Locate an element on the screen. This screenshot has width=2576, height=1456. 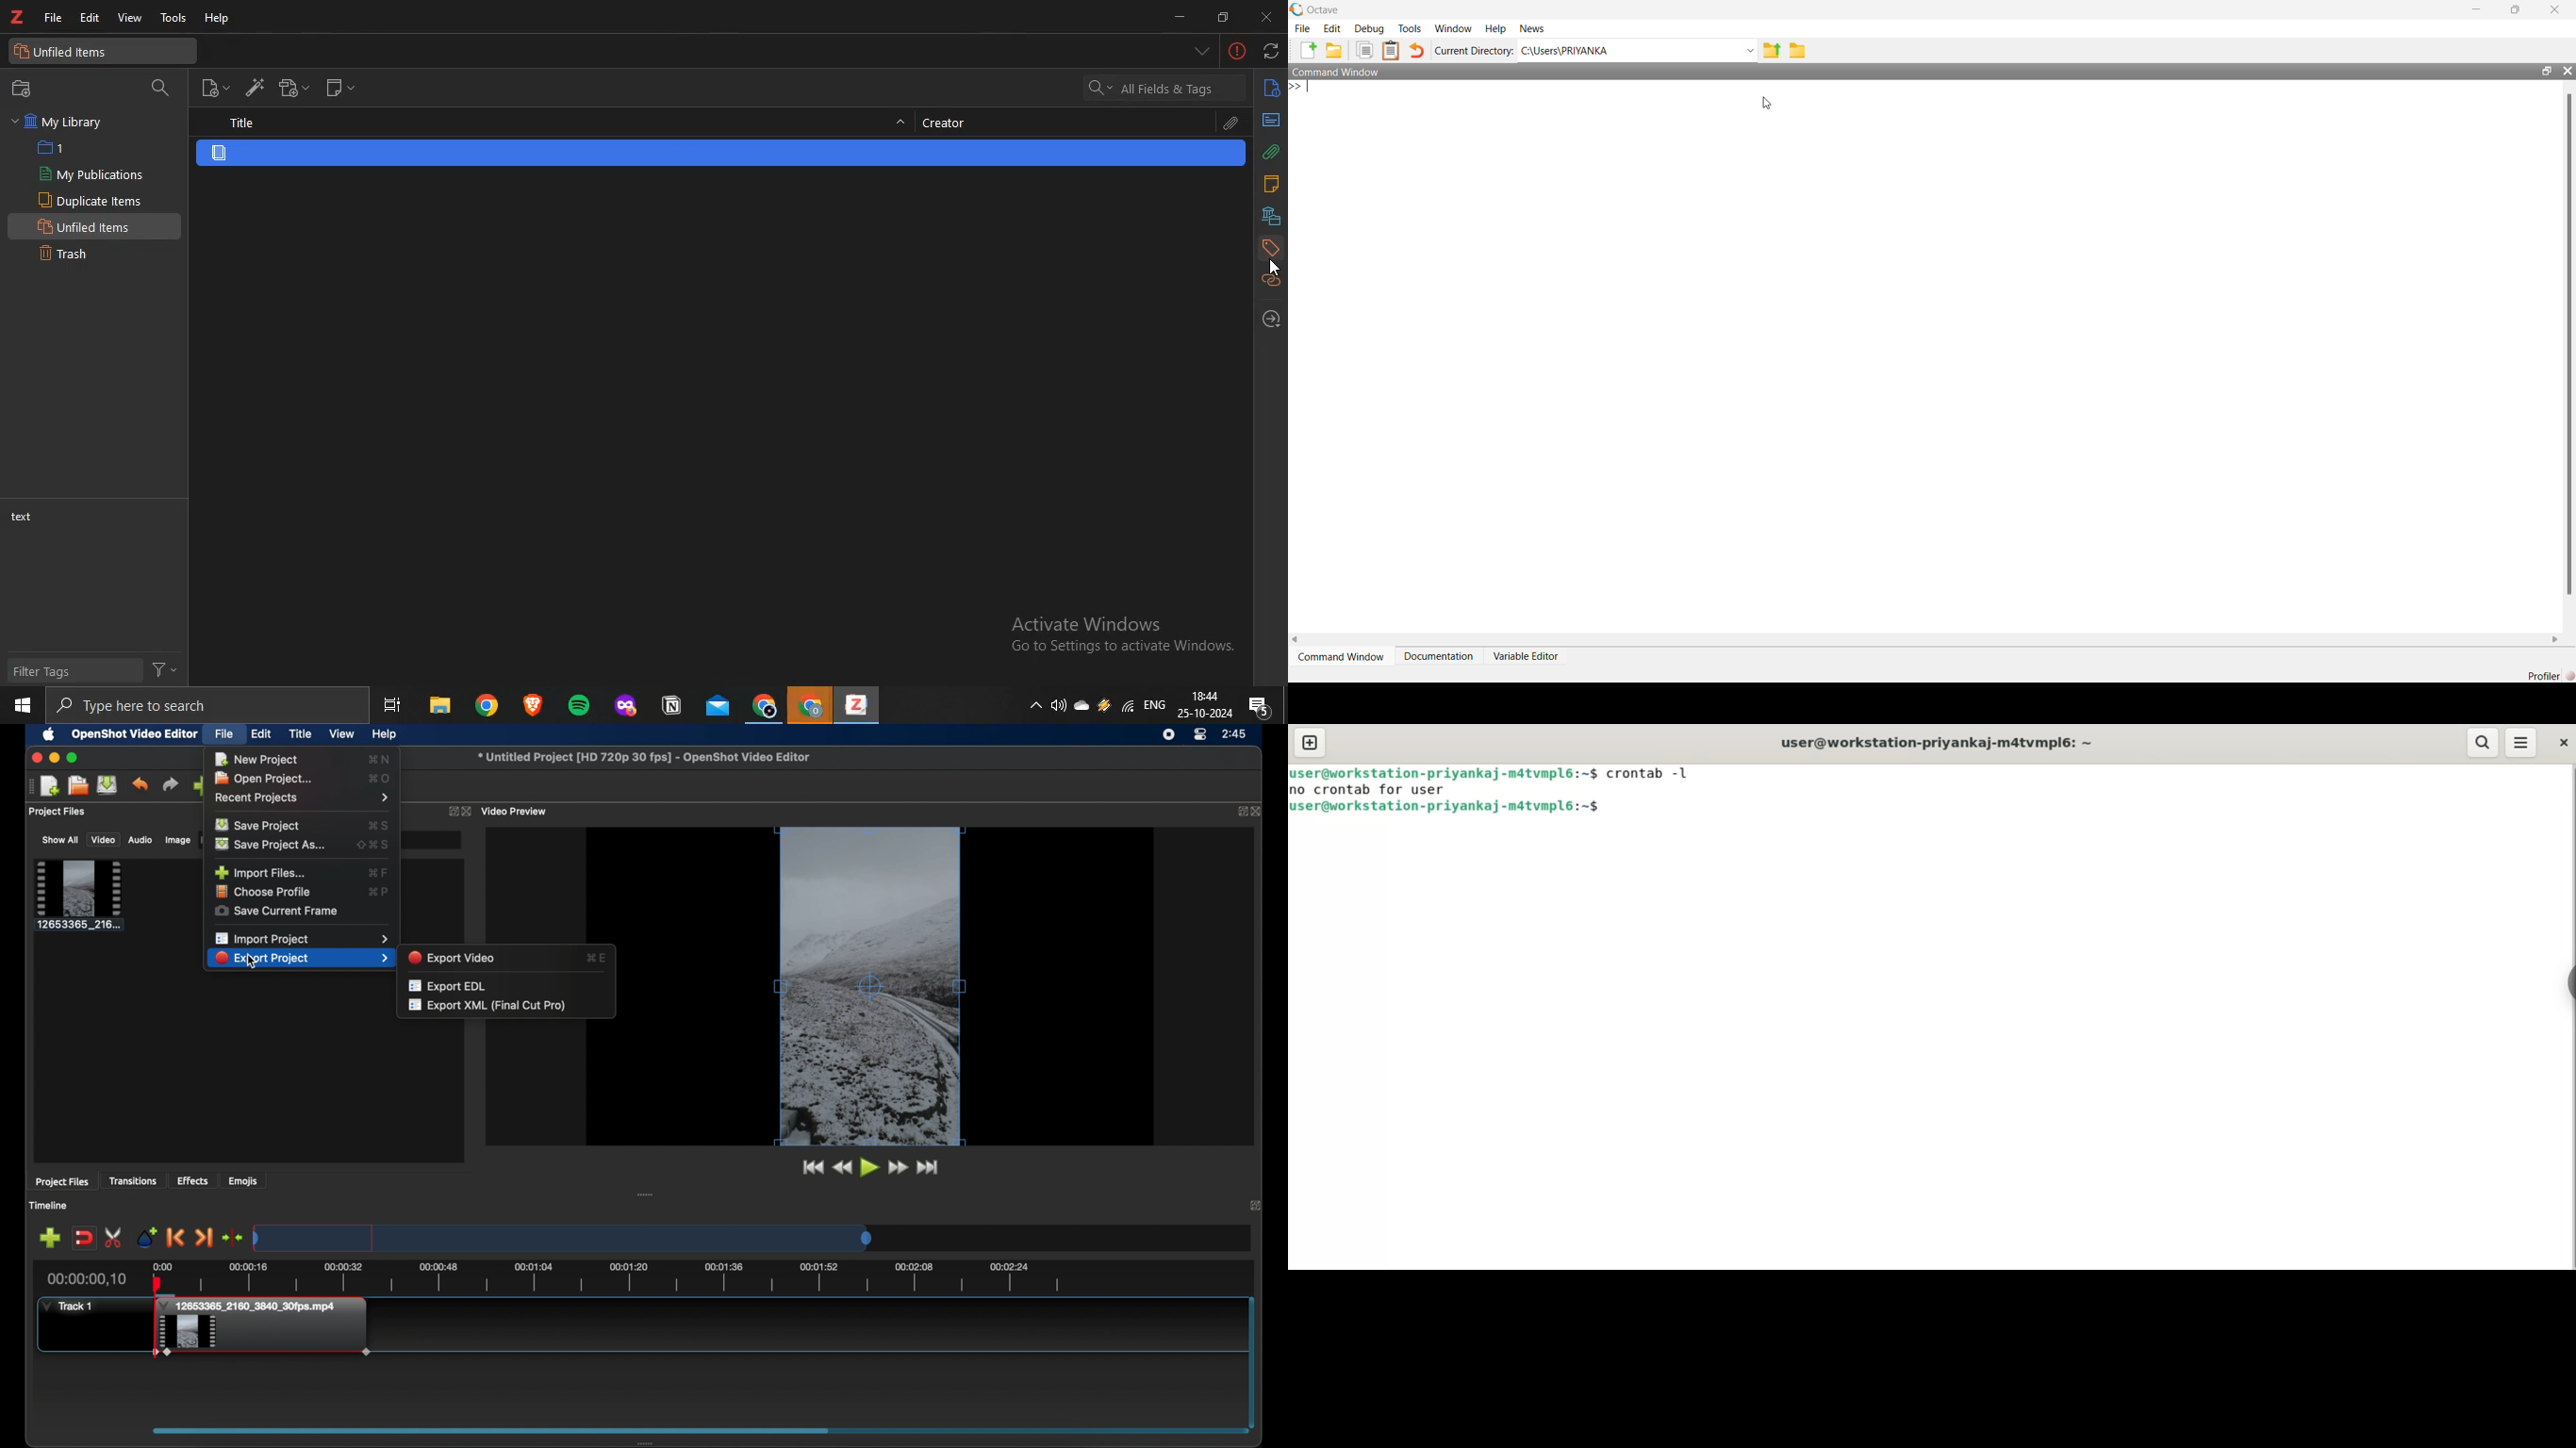
search is located at coordinates (160, 88).